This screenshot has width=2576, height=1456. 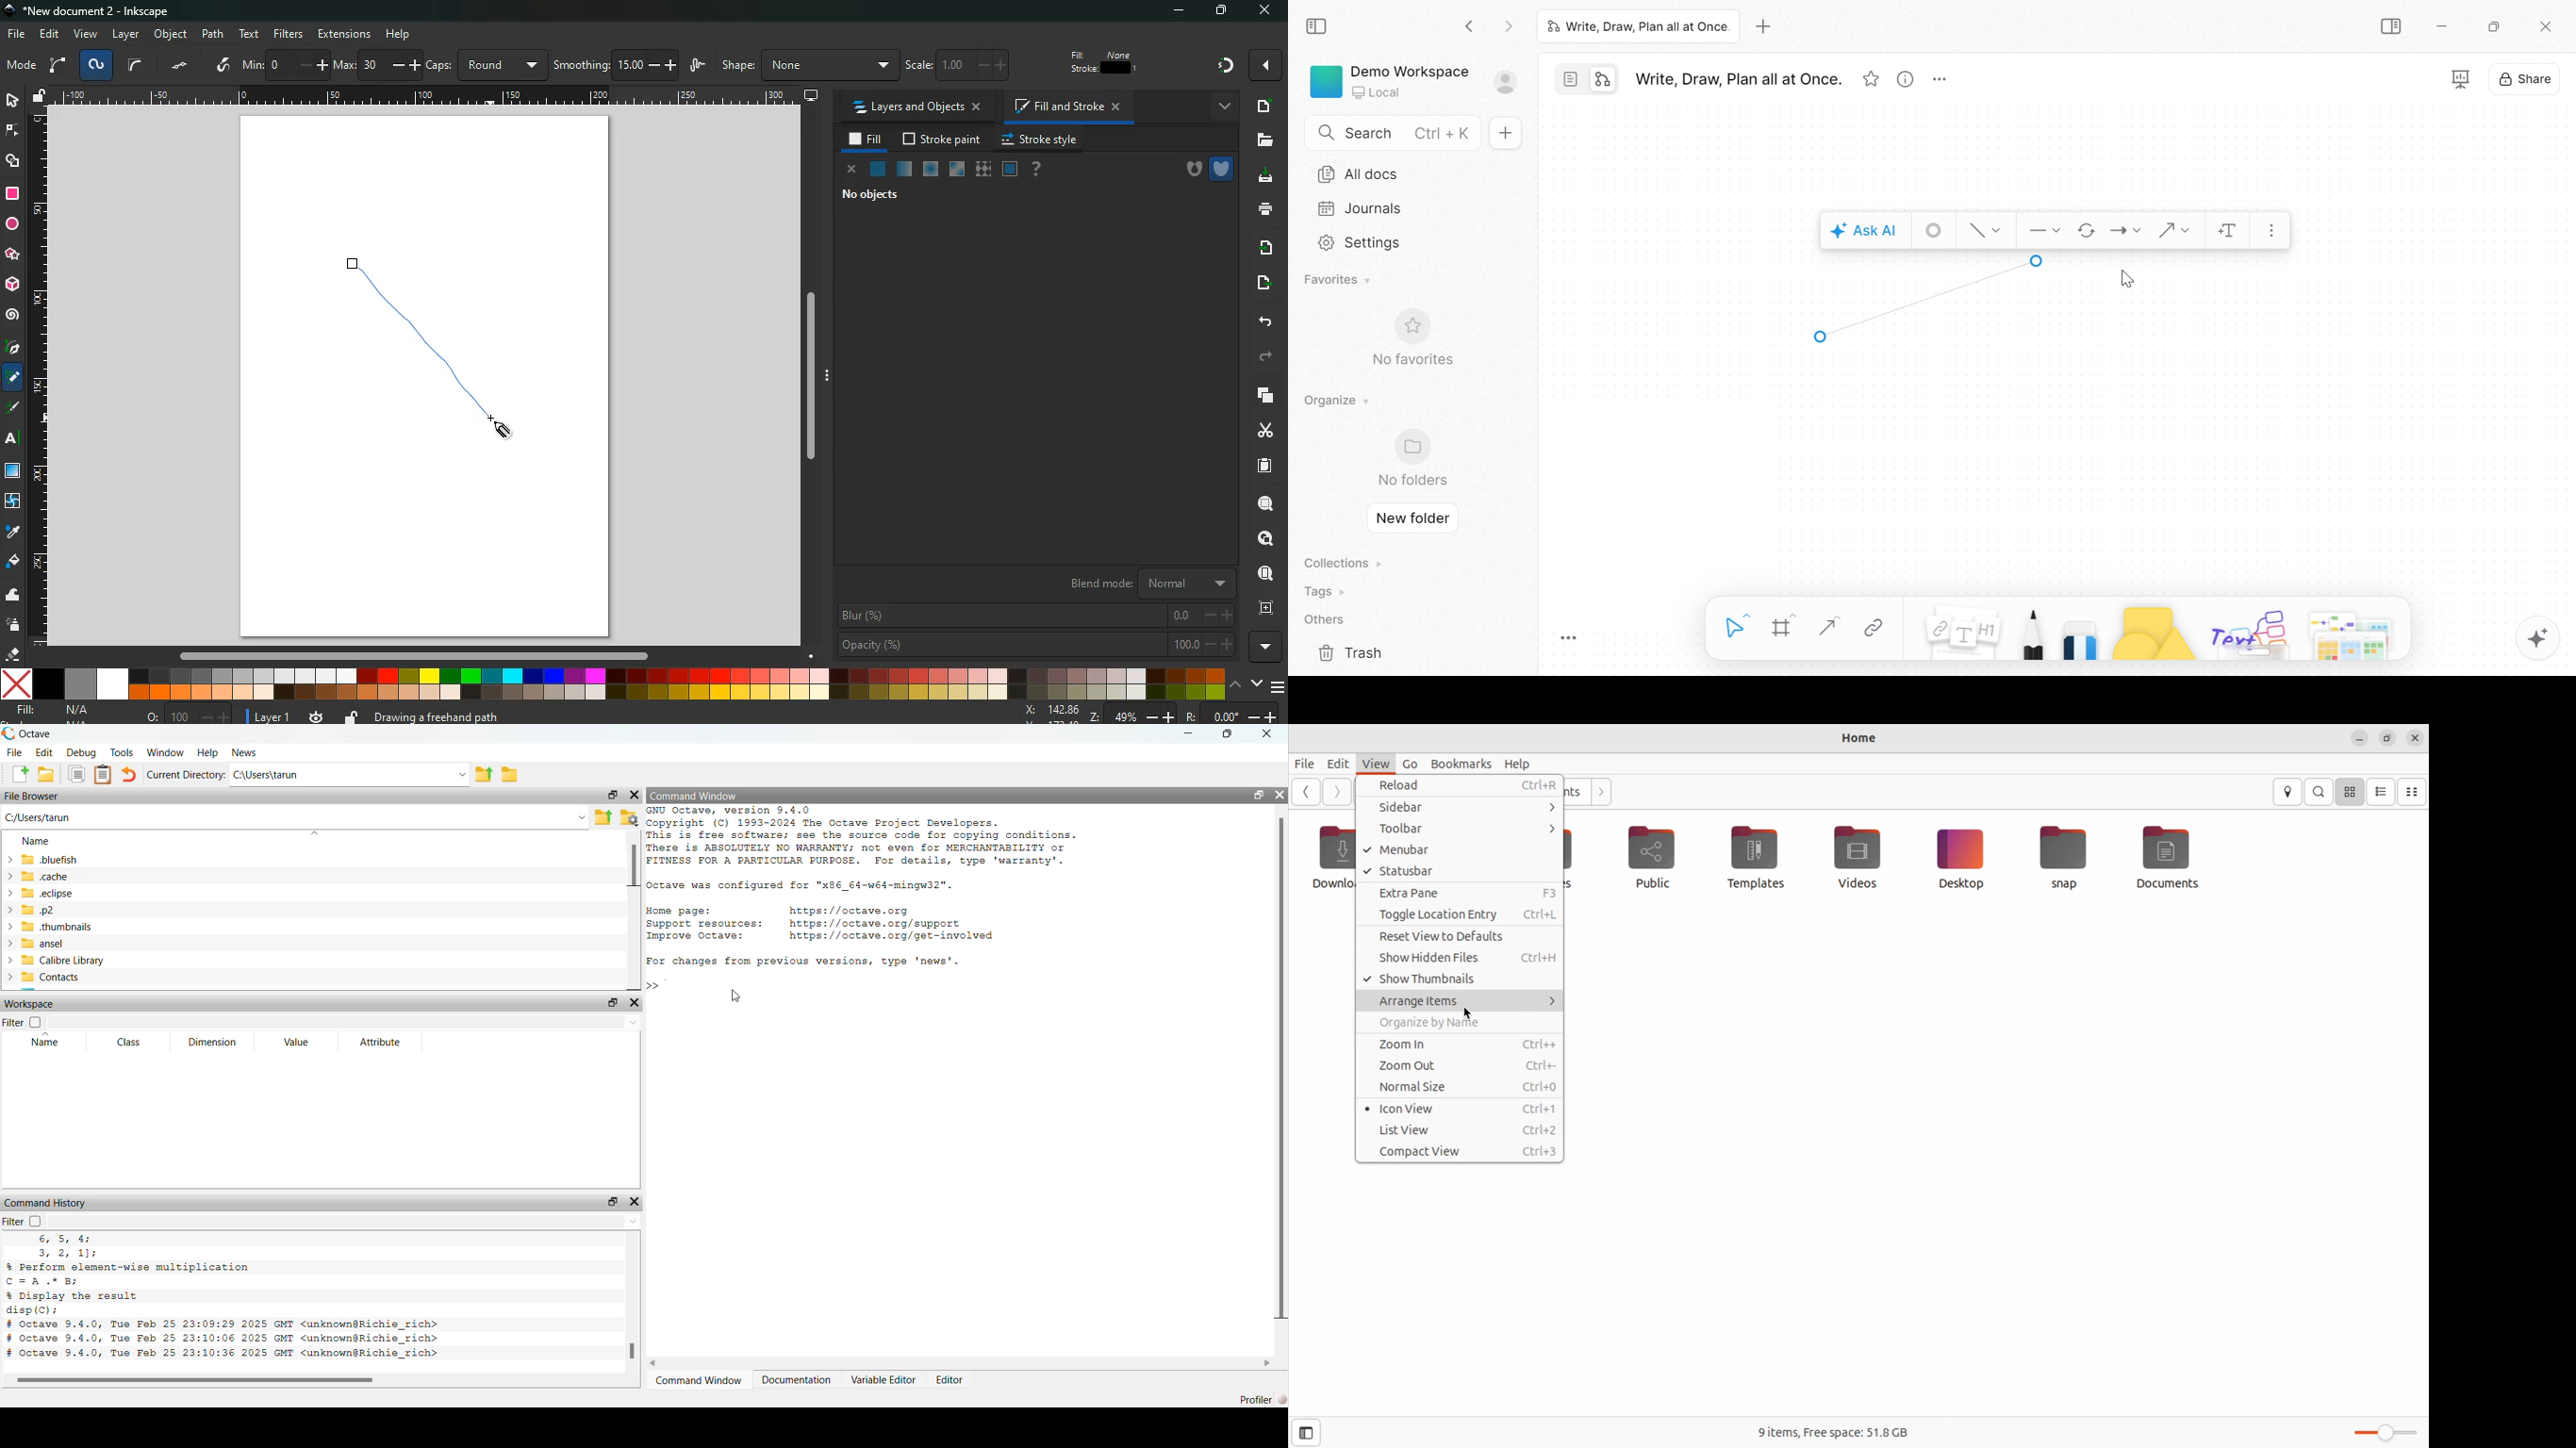 I want to click on Select, so click(x=1737, y=626).